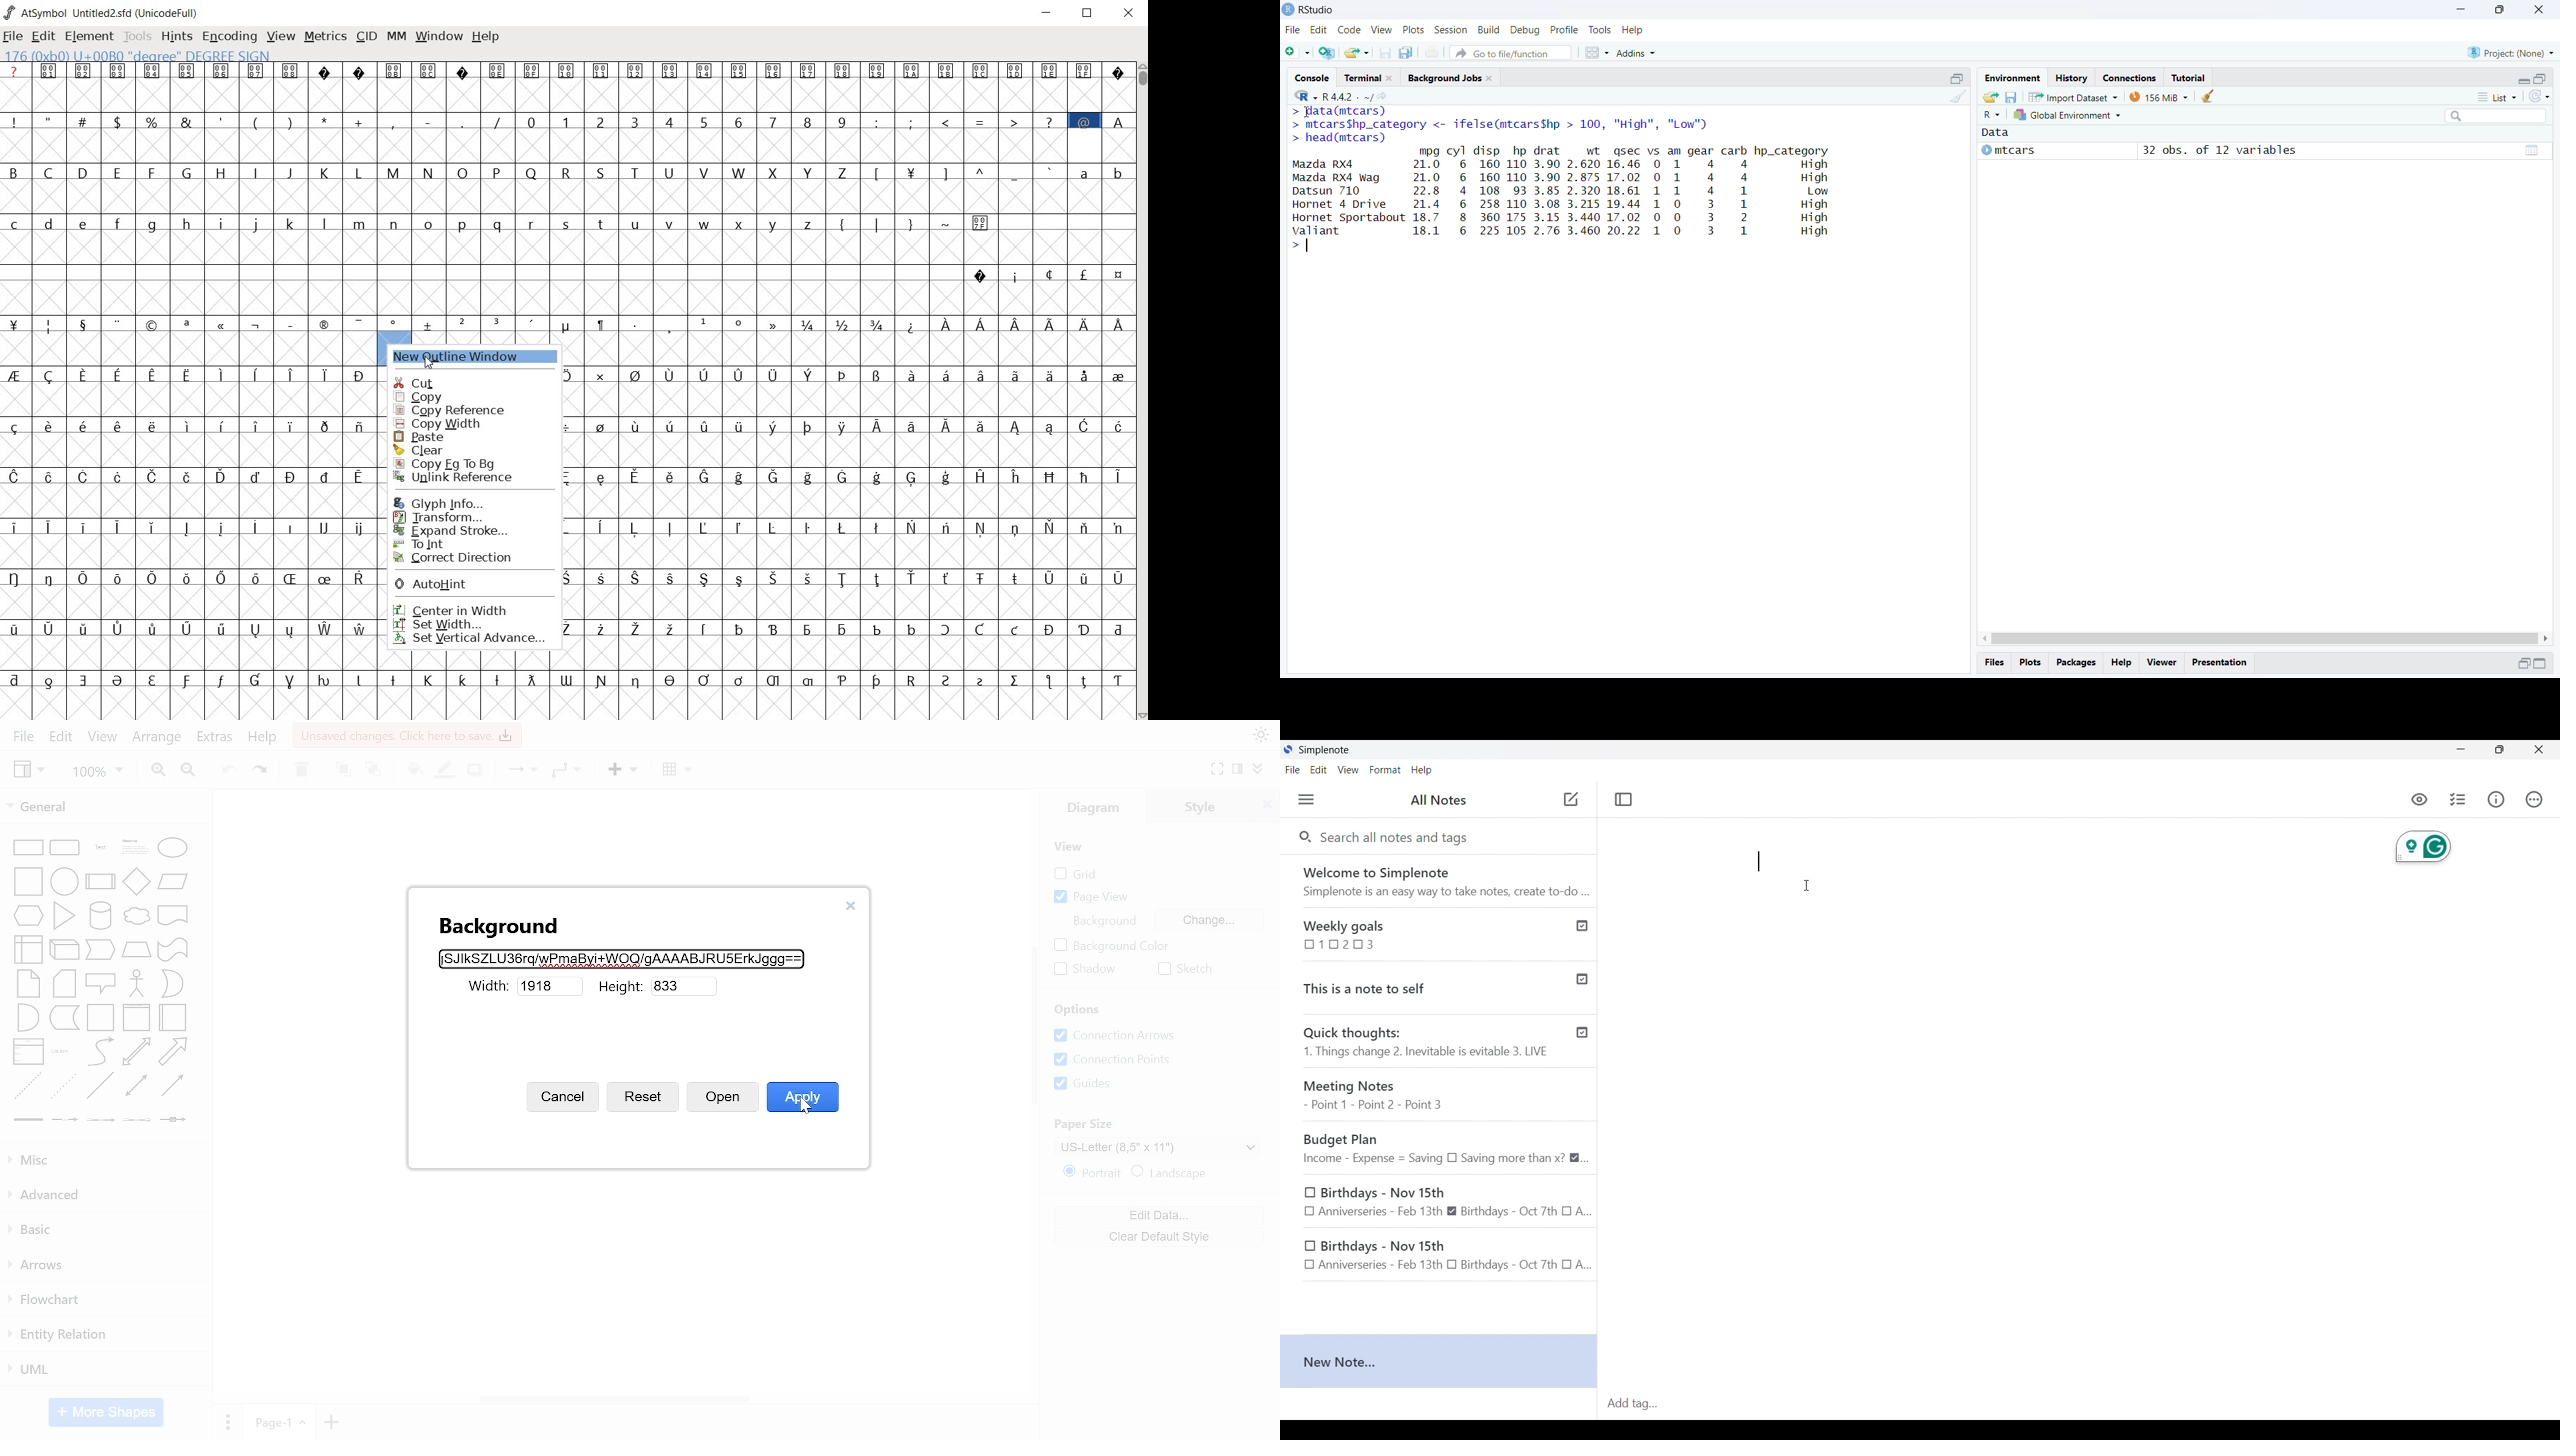  What do you see at coordinates (468, 449) in the screenshot?
I see `clear` at bounding box center [468, 449].